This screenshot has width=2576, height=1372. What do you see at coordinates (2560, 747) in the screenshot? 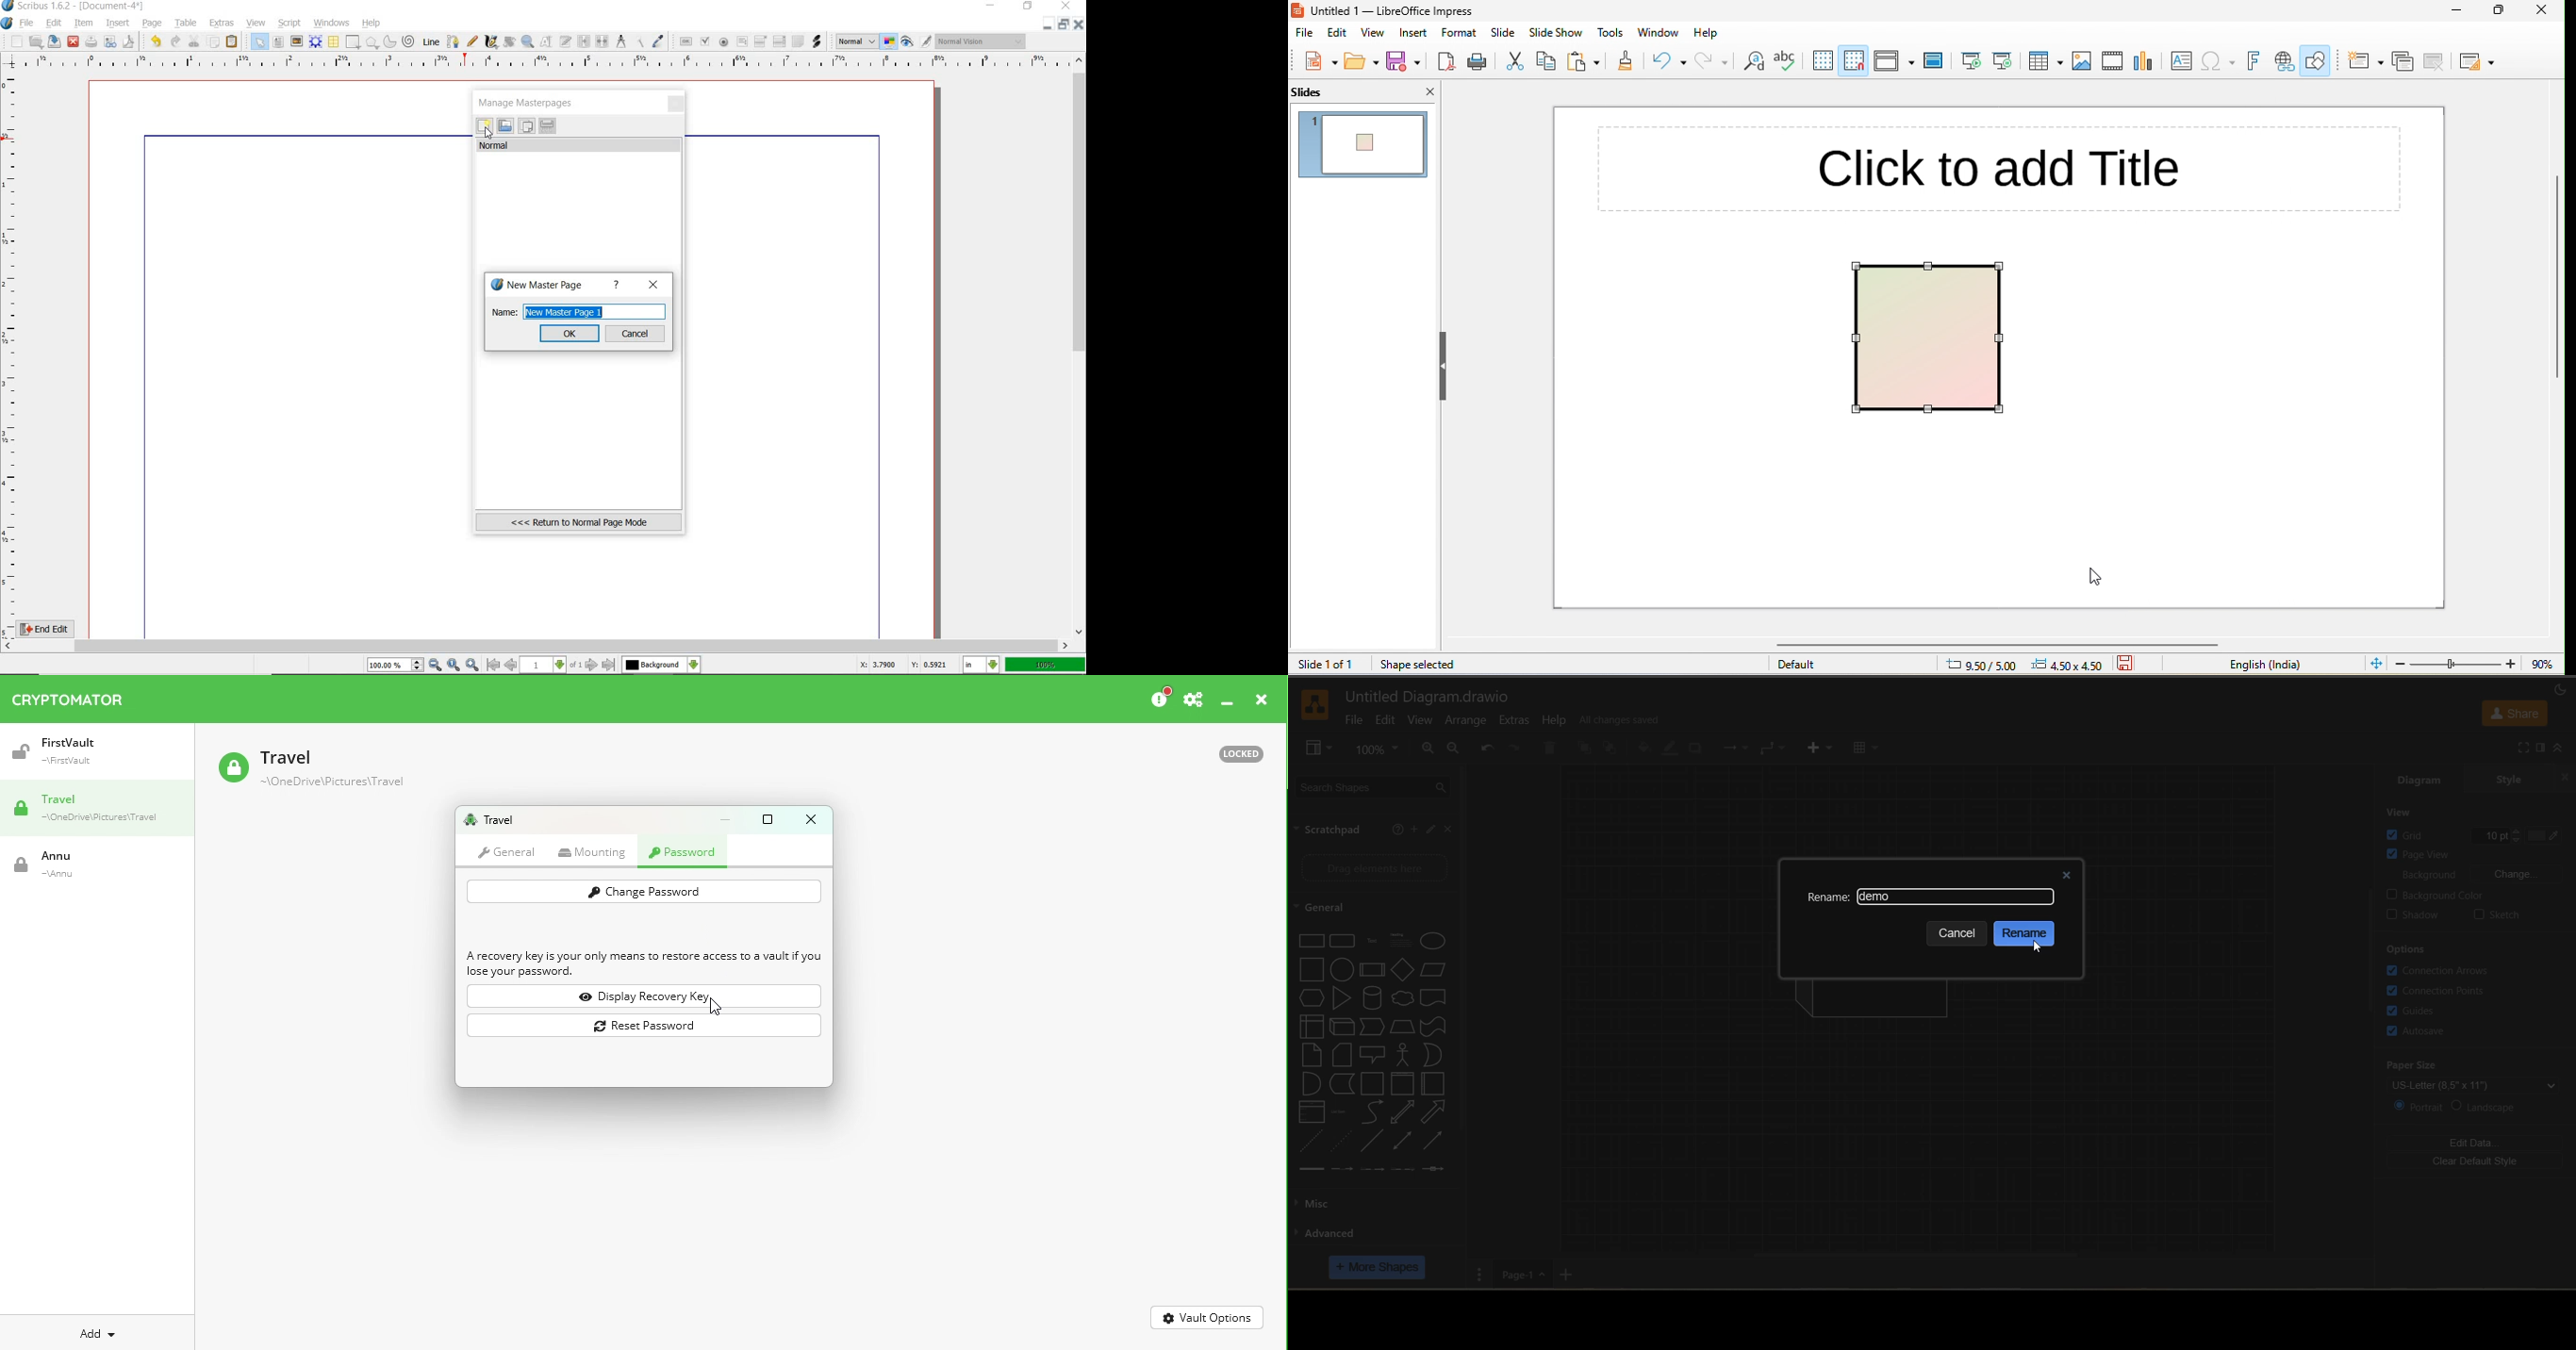
I see `collapse/expand` at bounding box center [2560, 747].